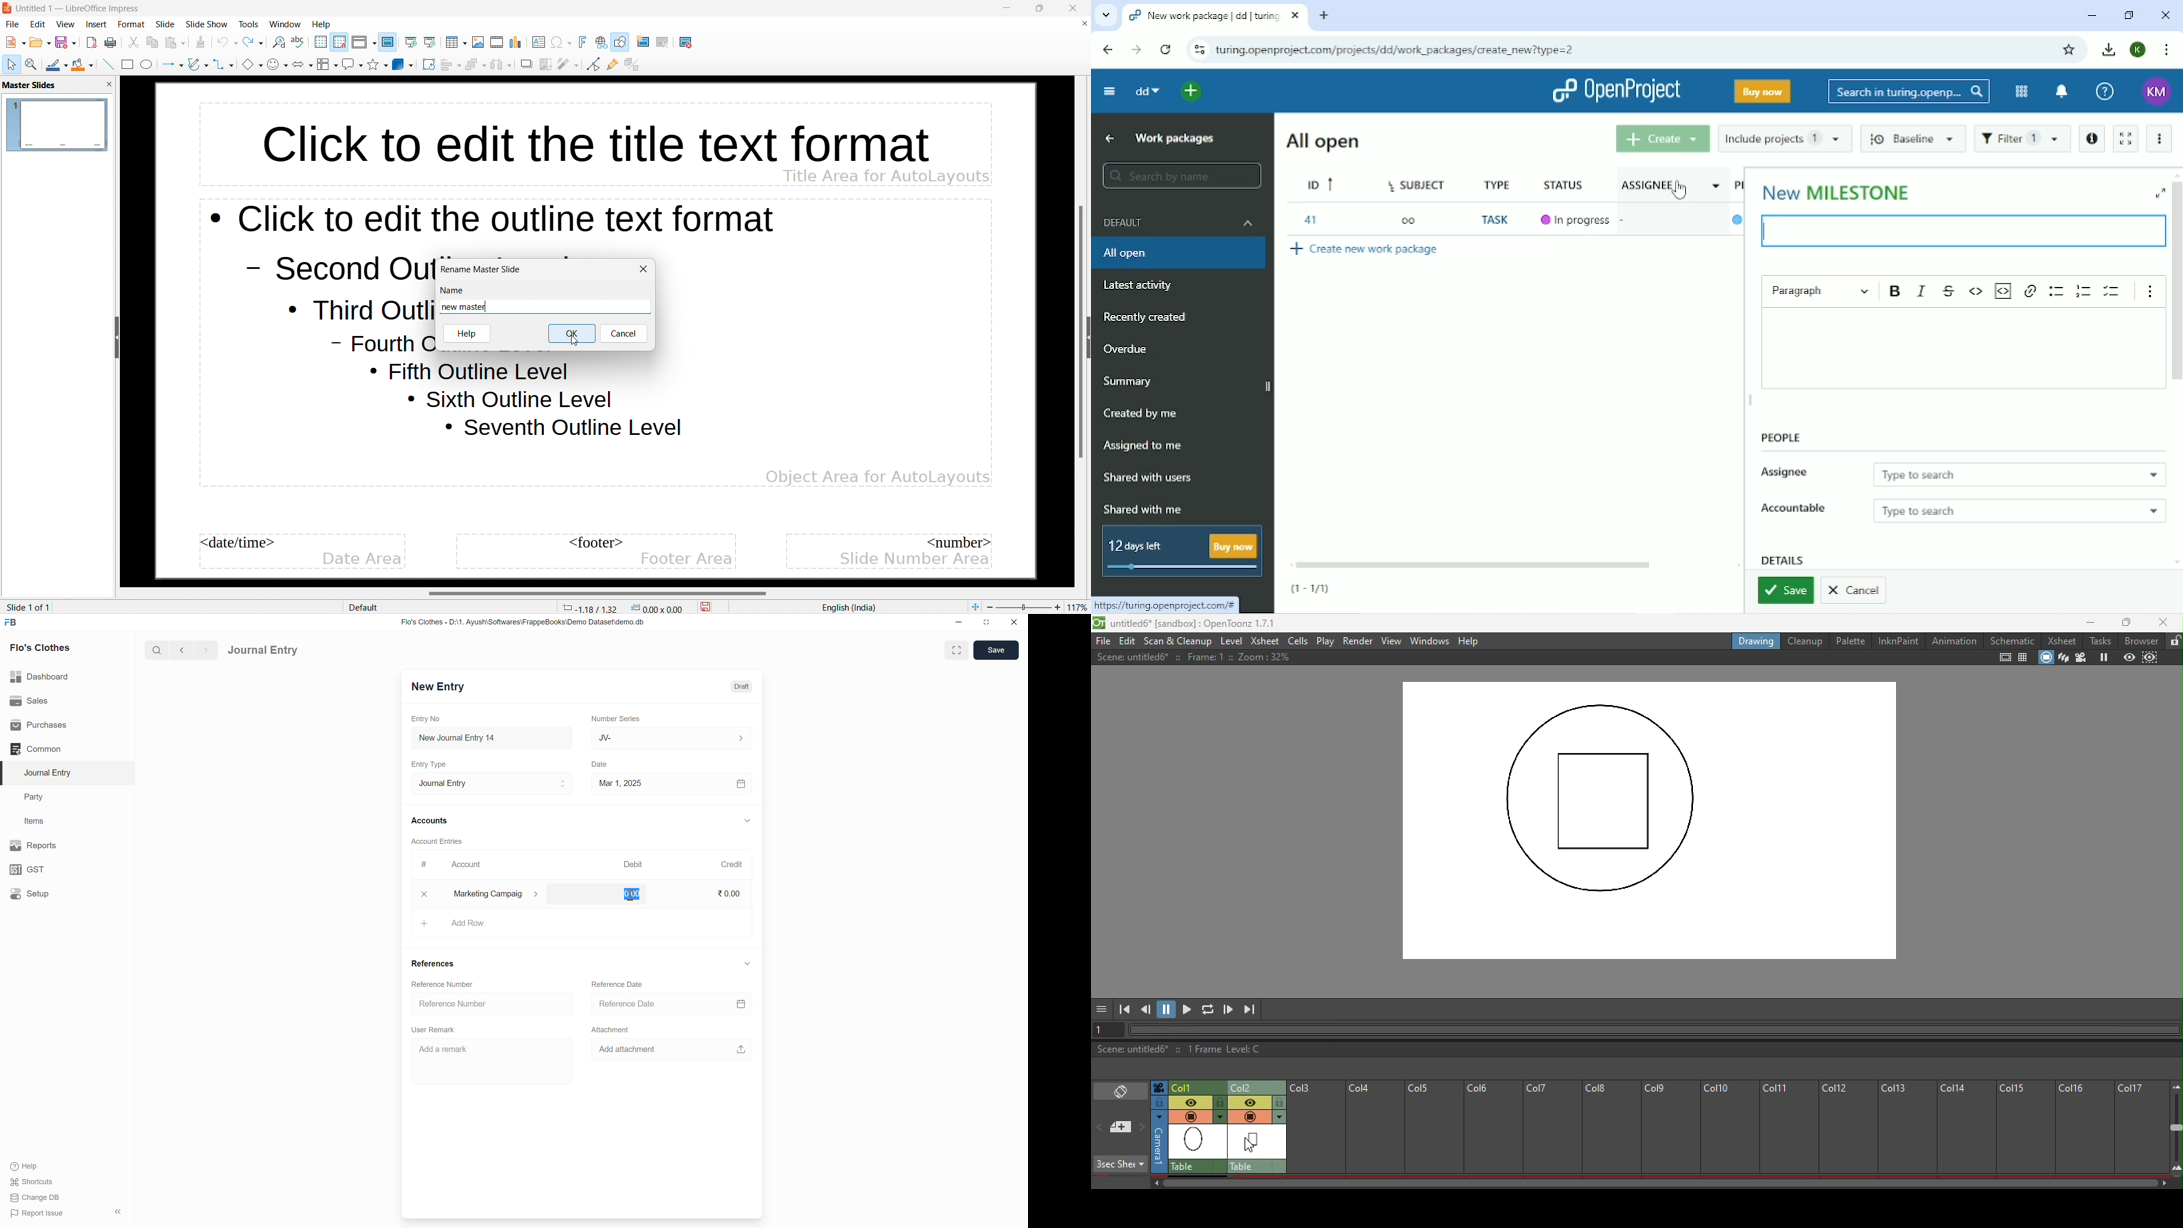 This screenshot has width=2184, height=1232. Describe the element at coordinates (2152, 657) in the screenshot. I see `Sub-camera preview` at that location.